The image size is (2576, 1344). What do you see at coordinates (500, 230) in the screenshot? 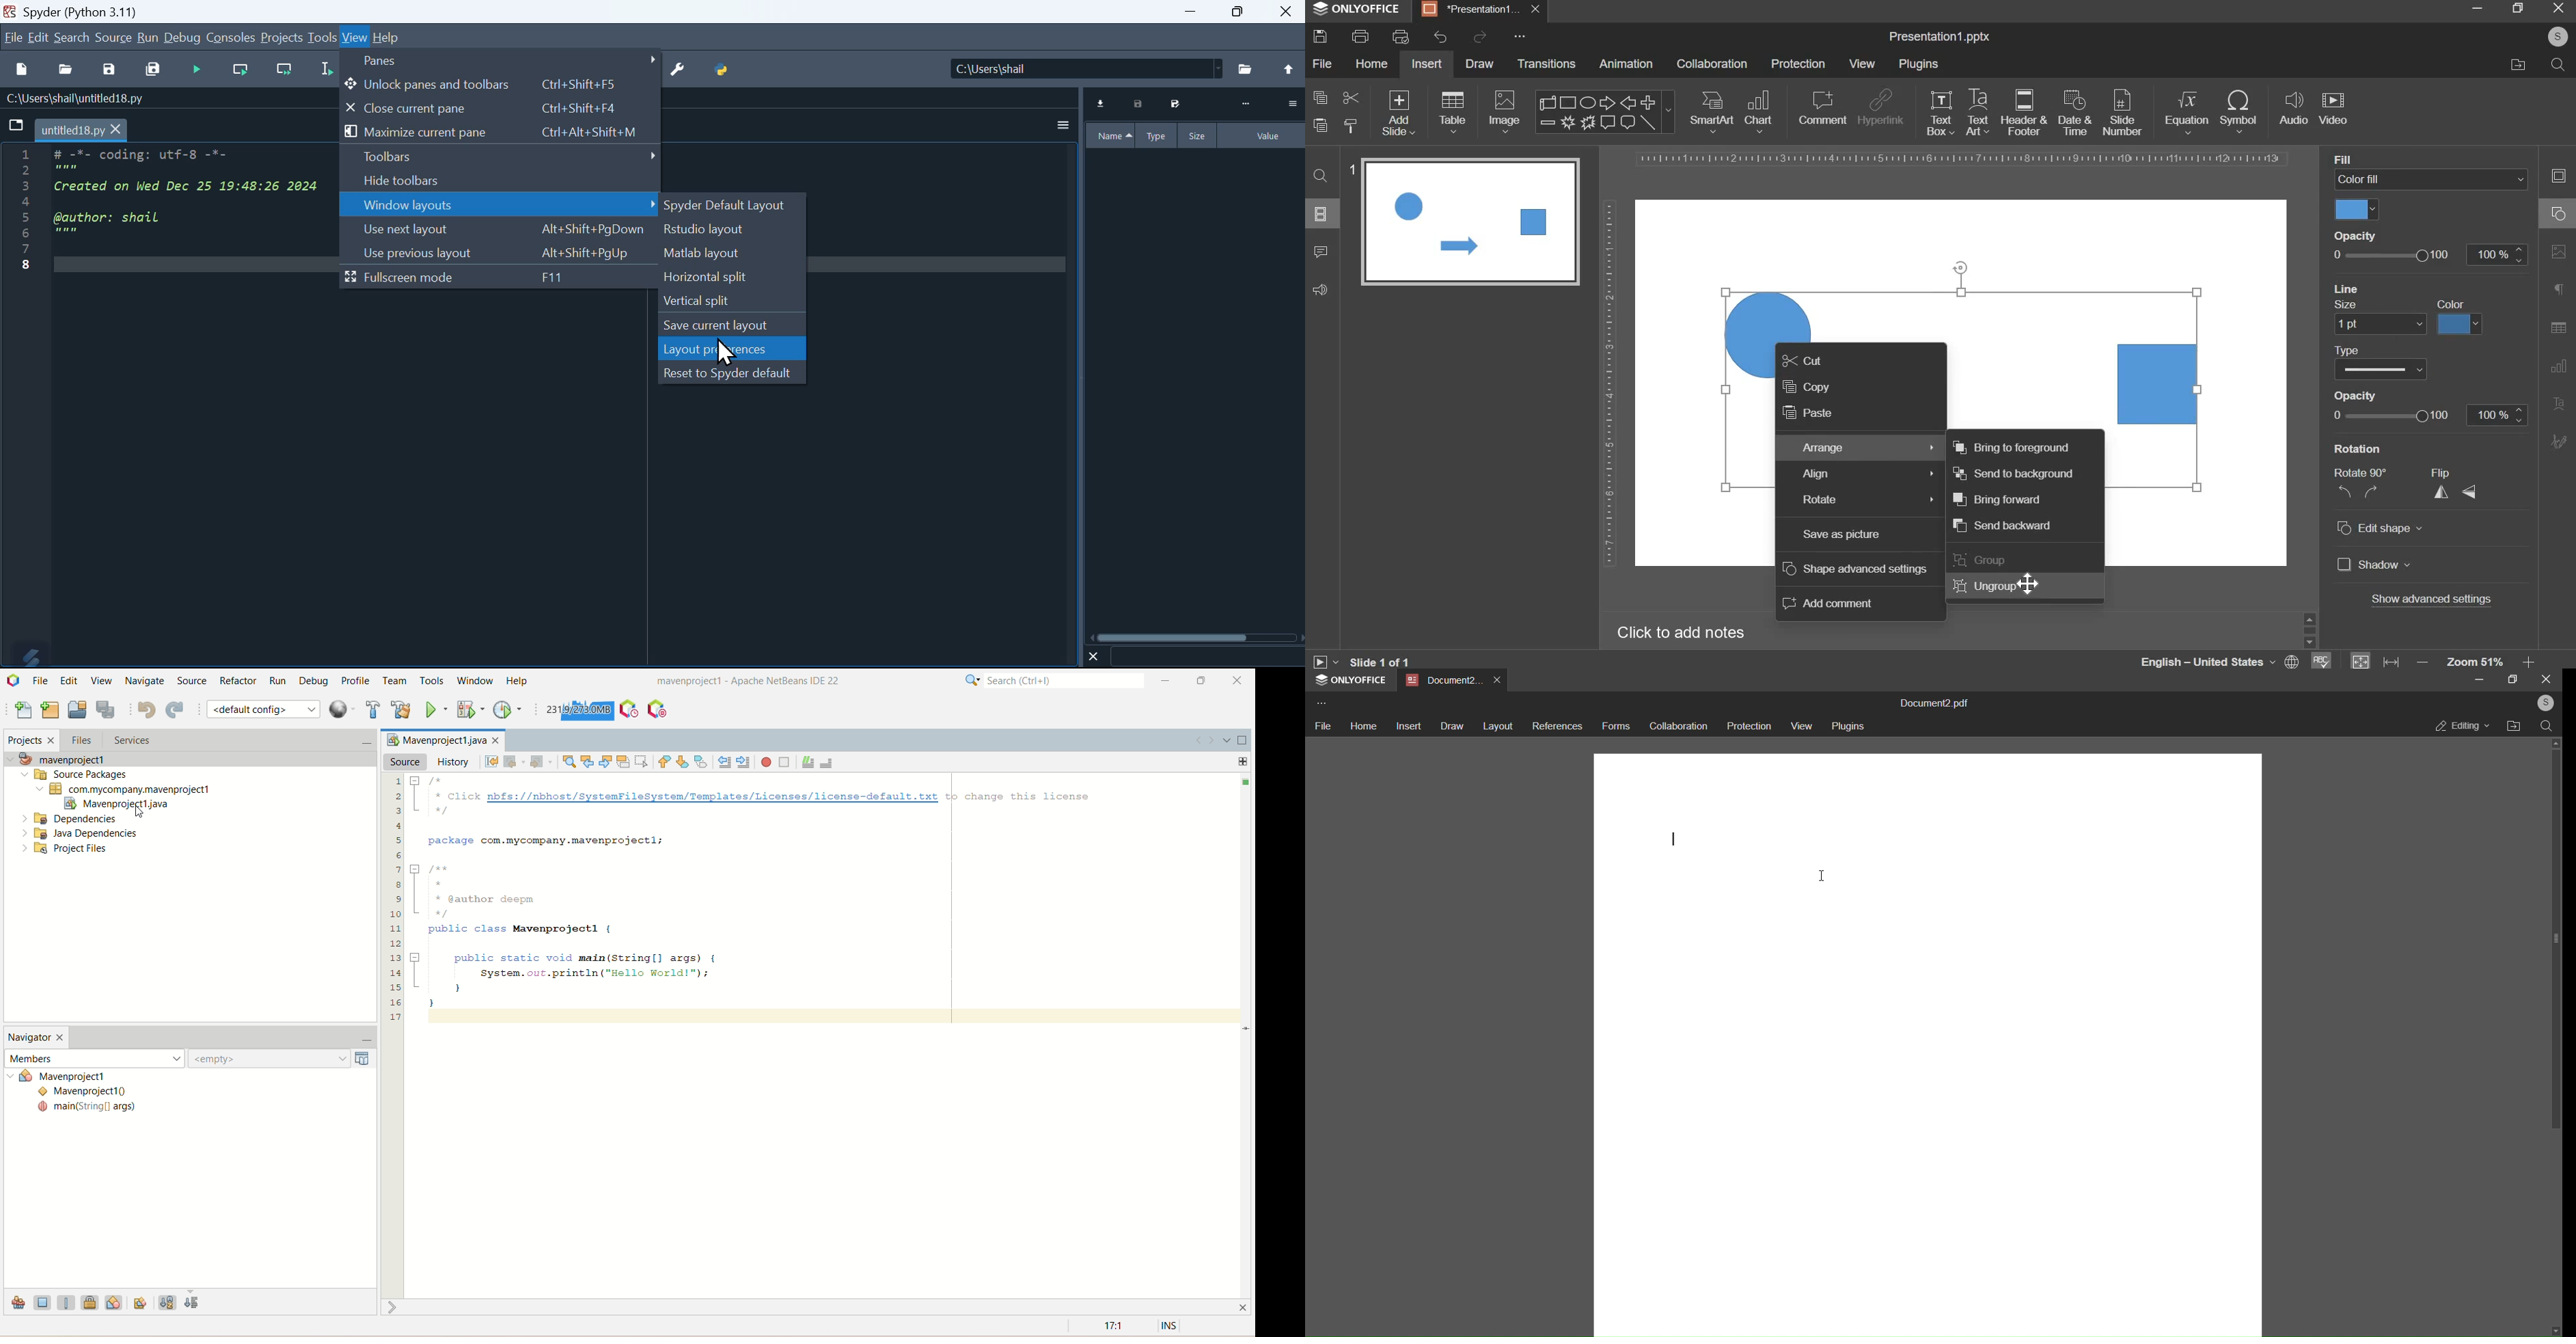
I see `User next layout` at bounding box center [500, 230].